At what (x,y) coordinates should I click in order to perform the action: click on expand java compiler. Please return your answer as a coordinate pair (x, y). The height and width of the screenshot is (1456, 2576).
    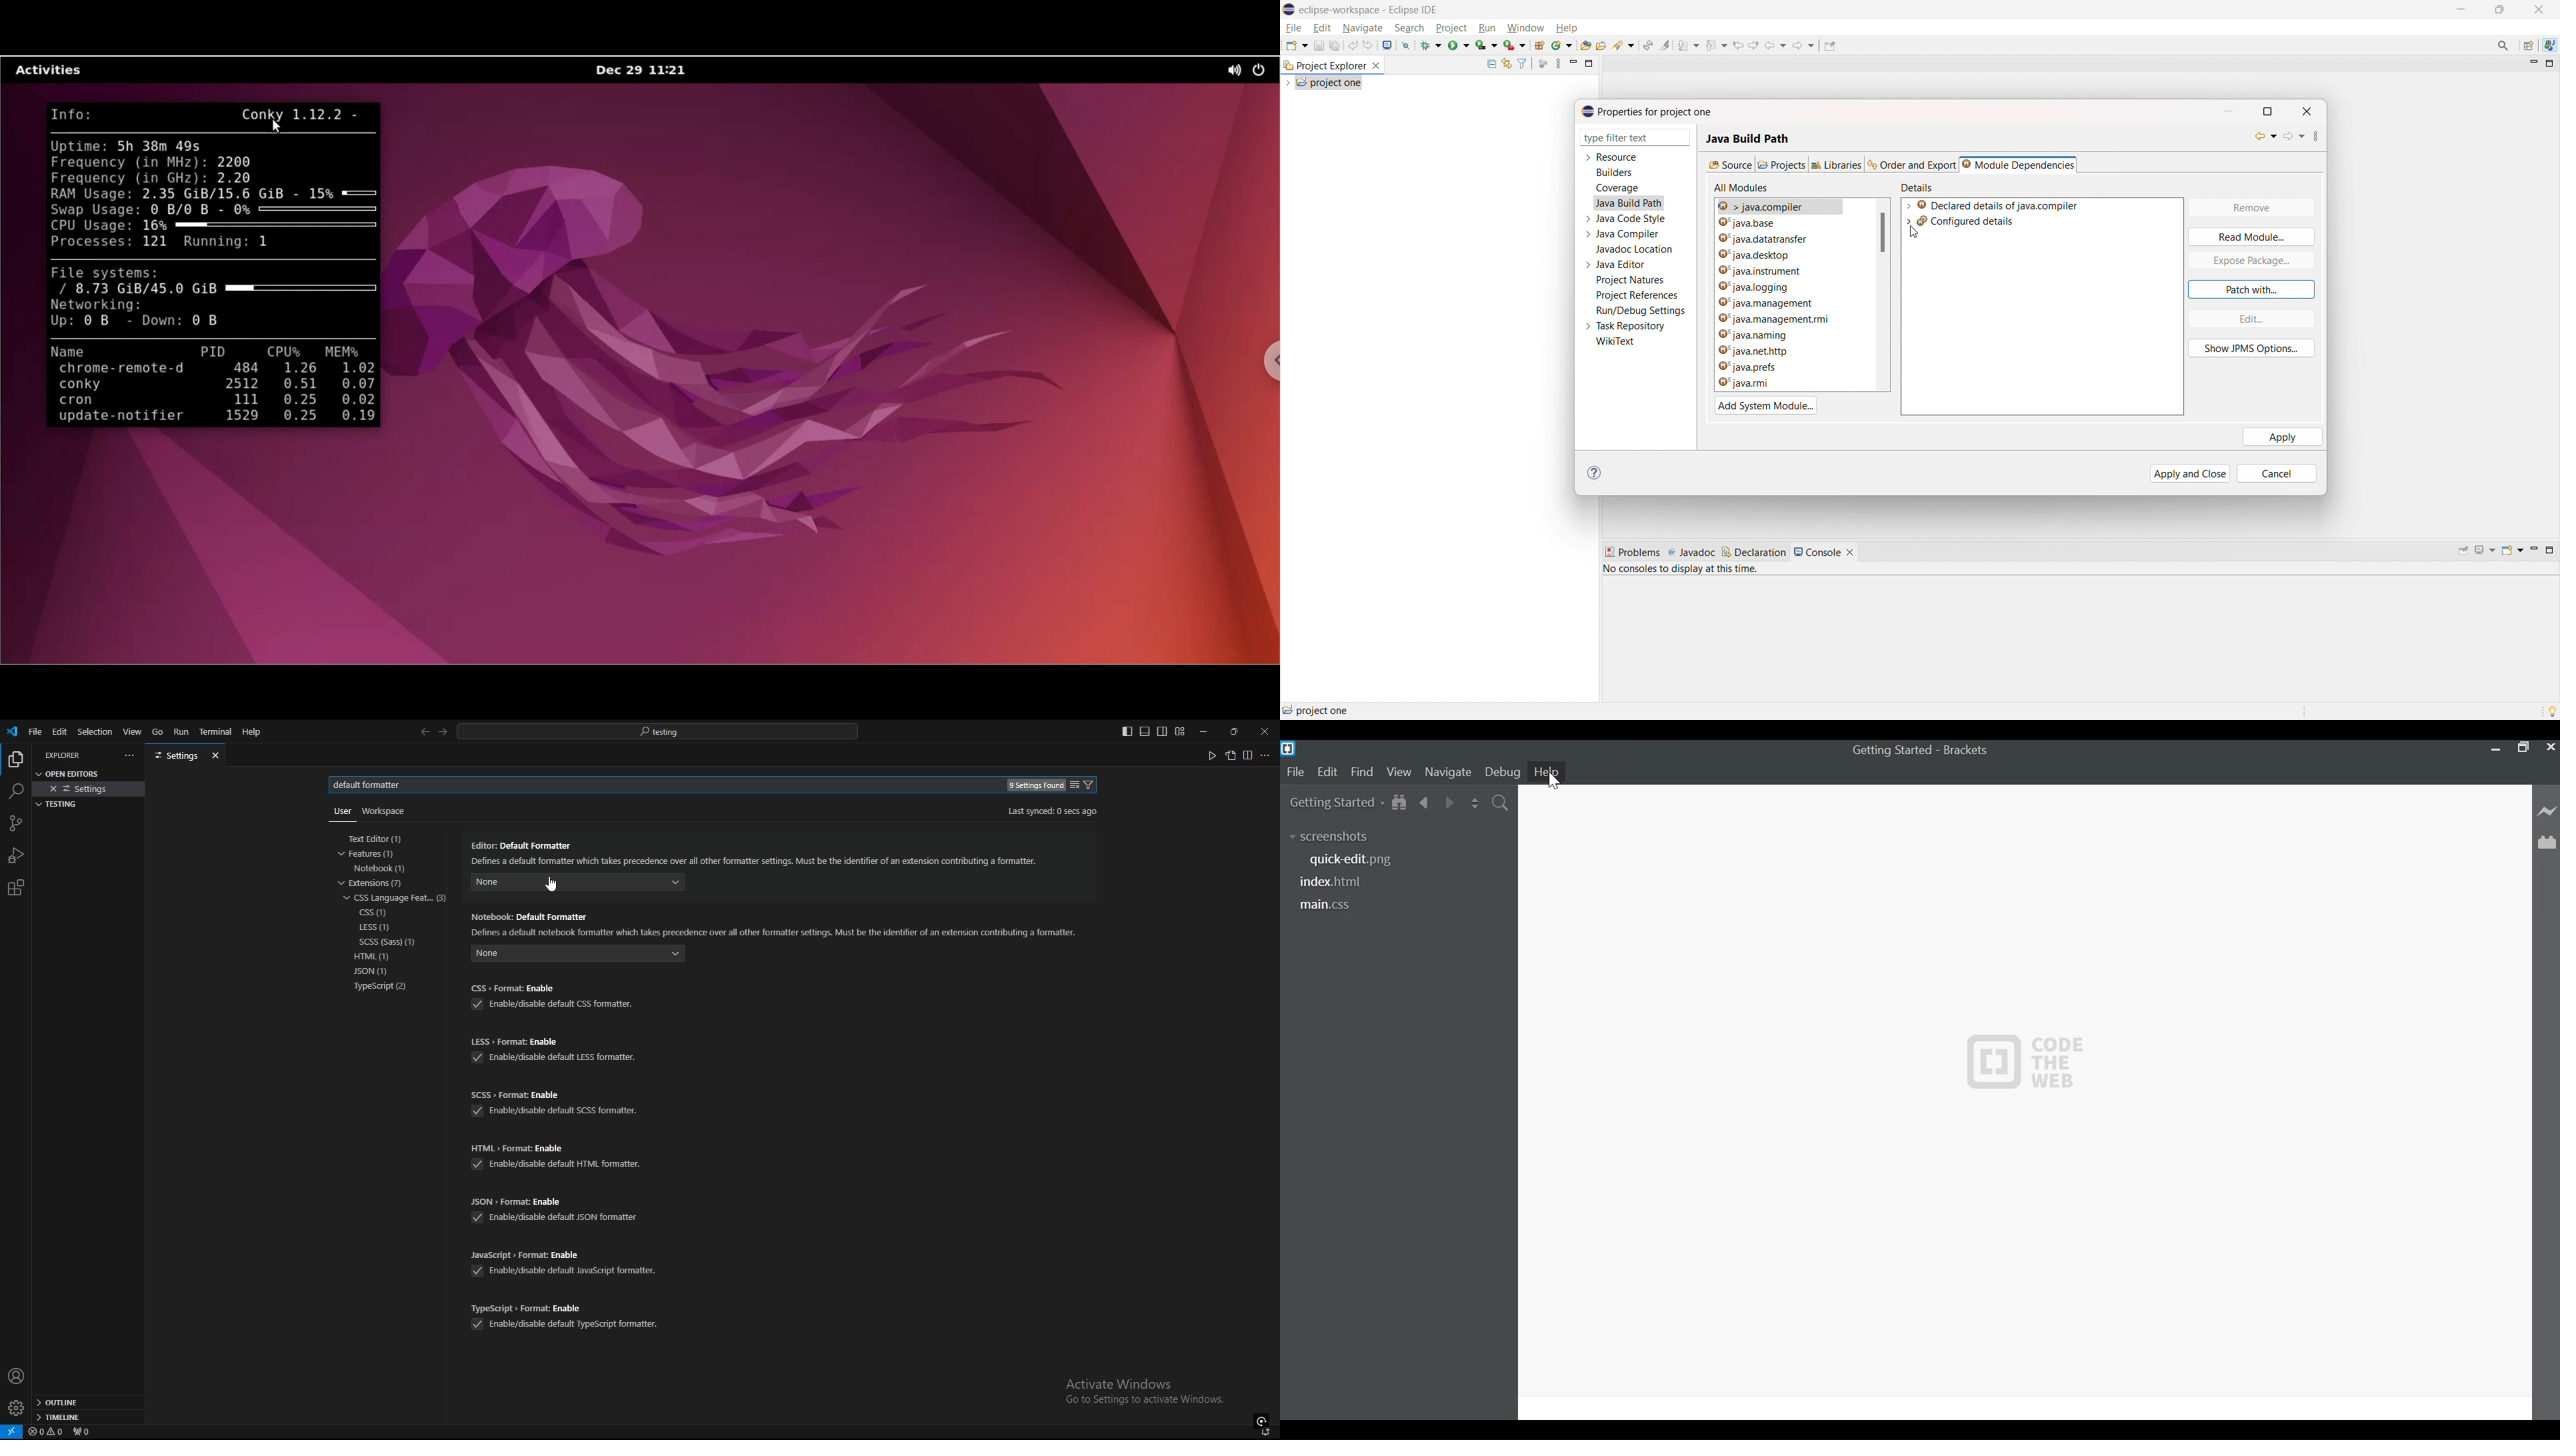
    Looking at the image, I should click on (1587, 234).